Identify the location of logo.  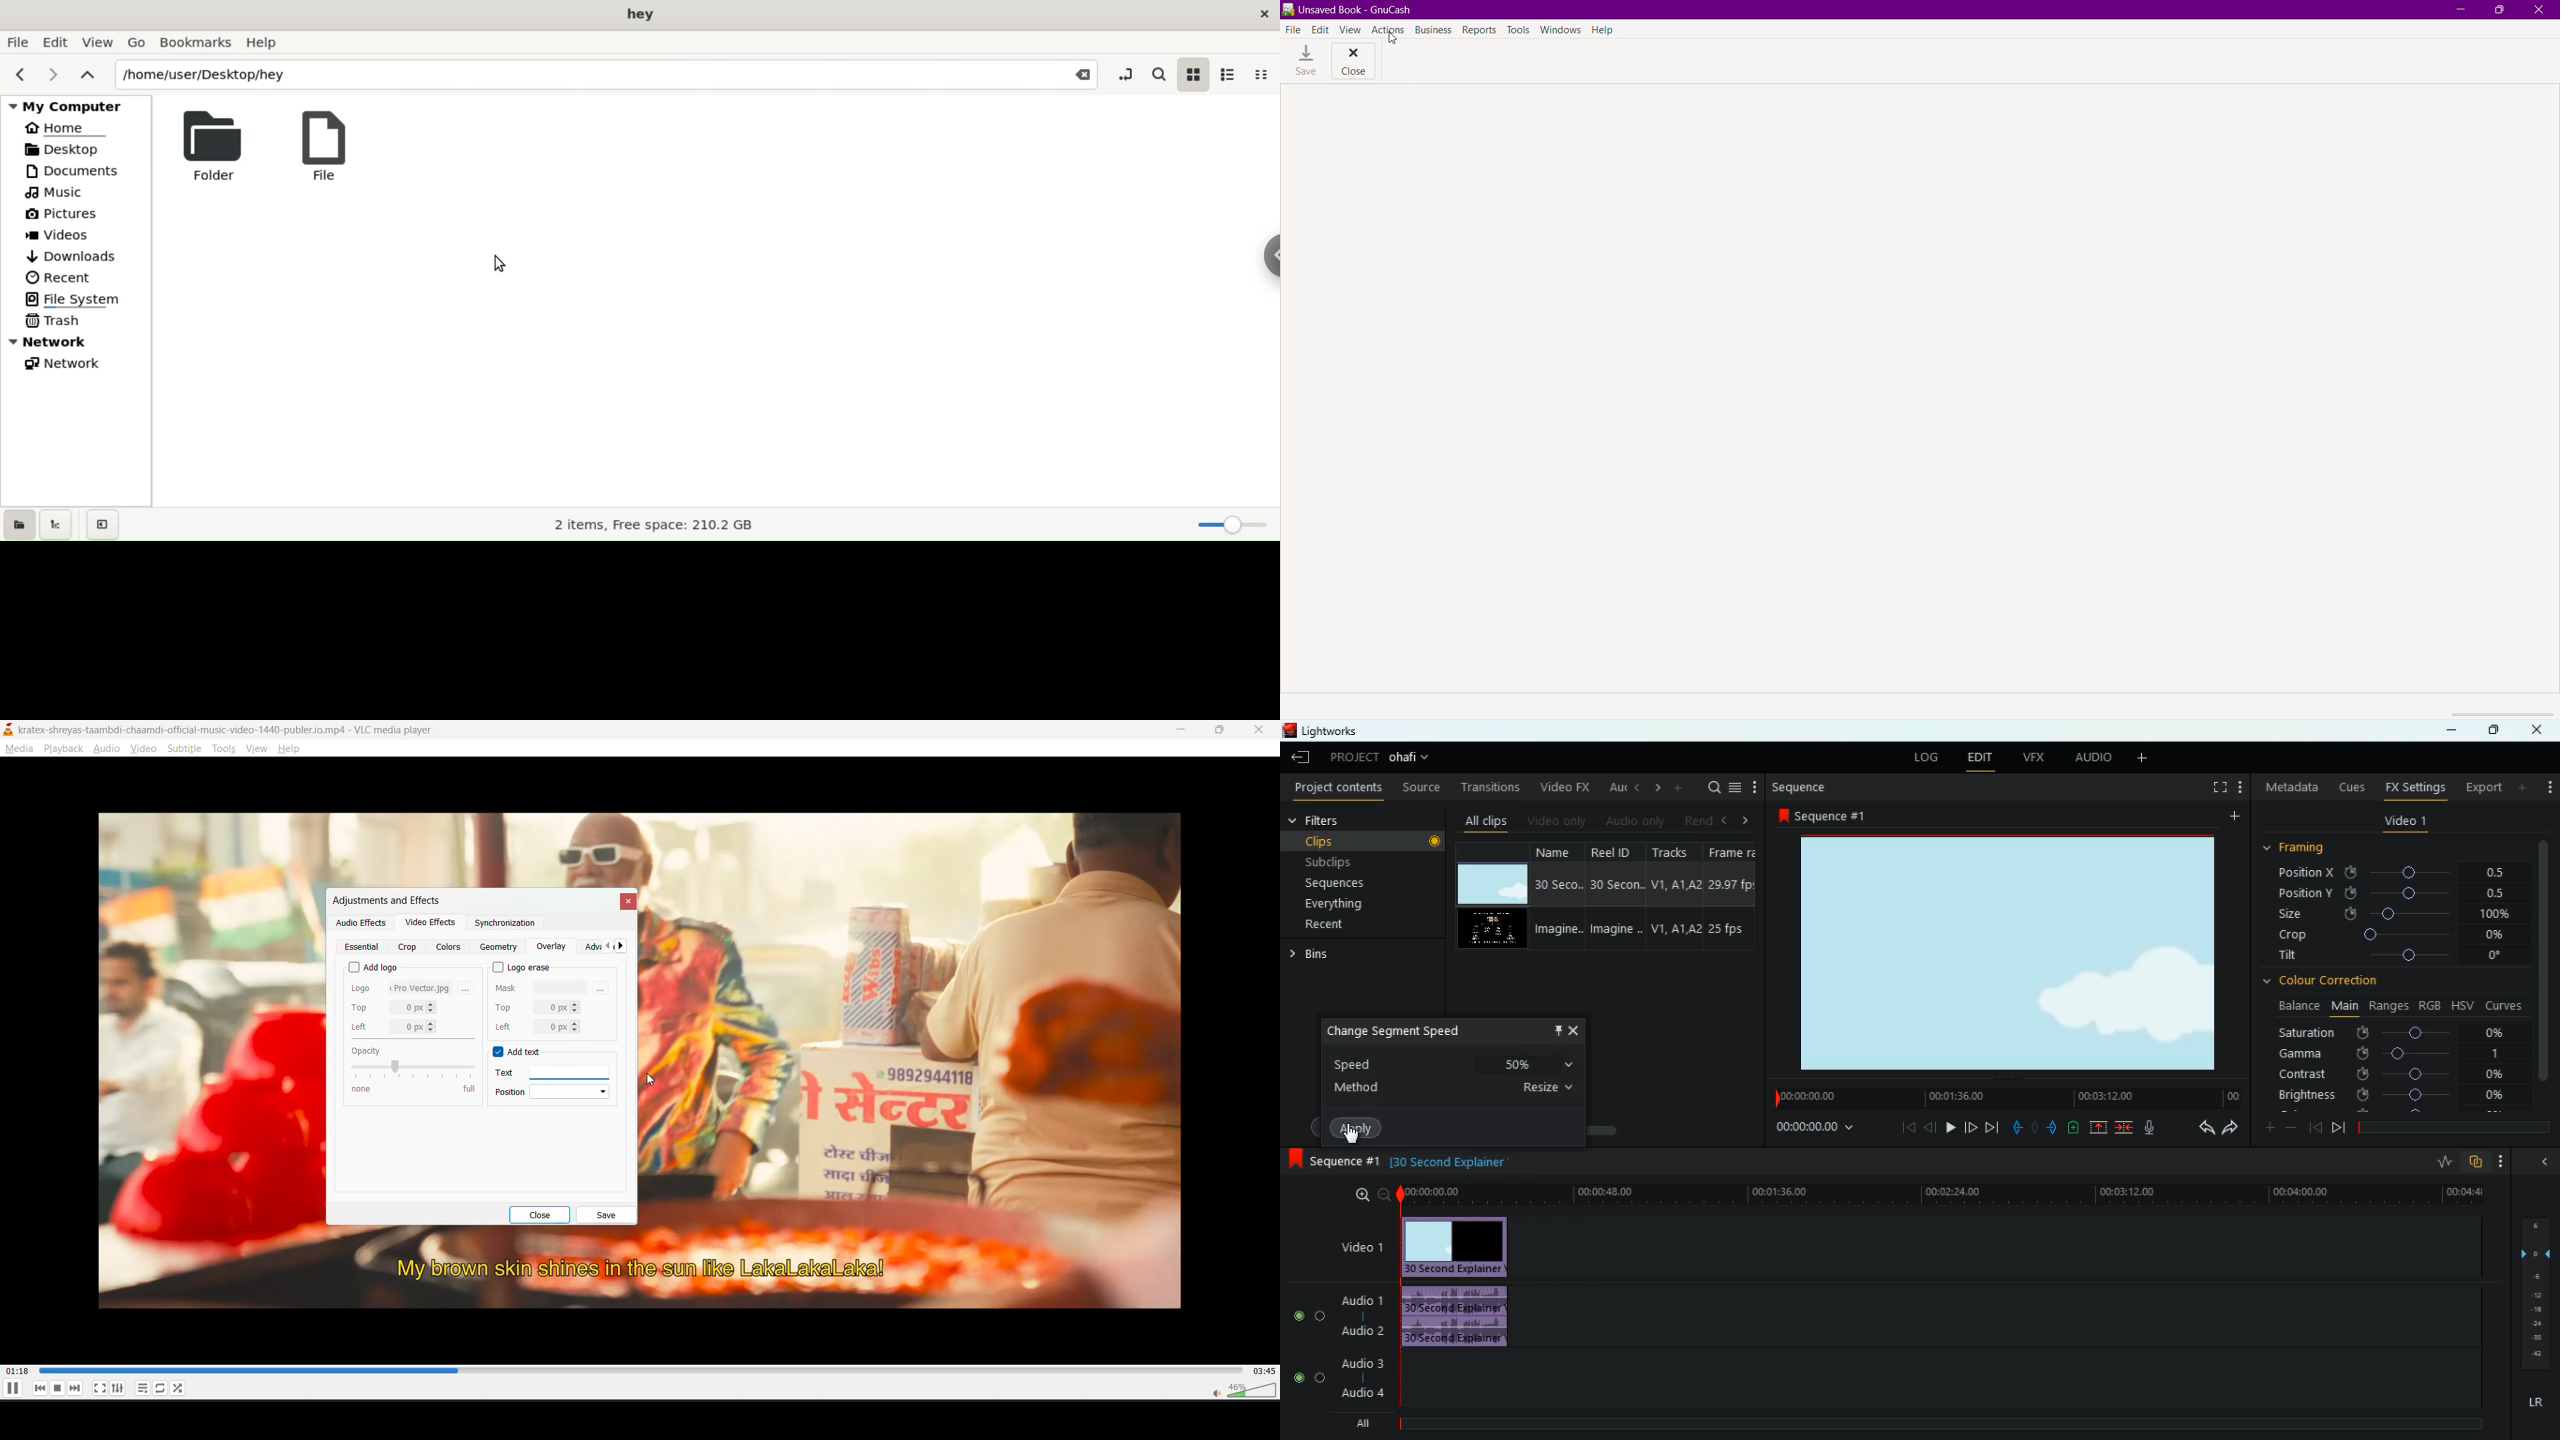
(401, 987).